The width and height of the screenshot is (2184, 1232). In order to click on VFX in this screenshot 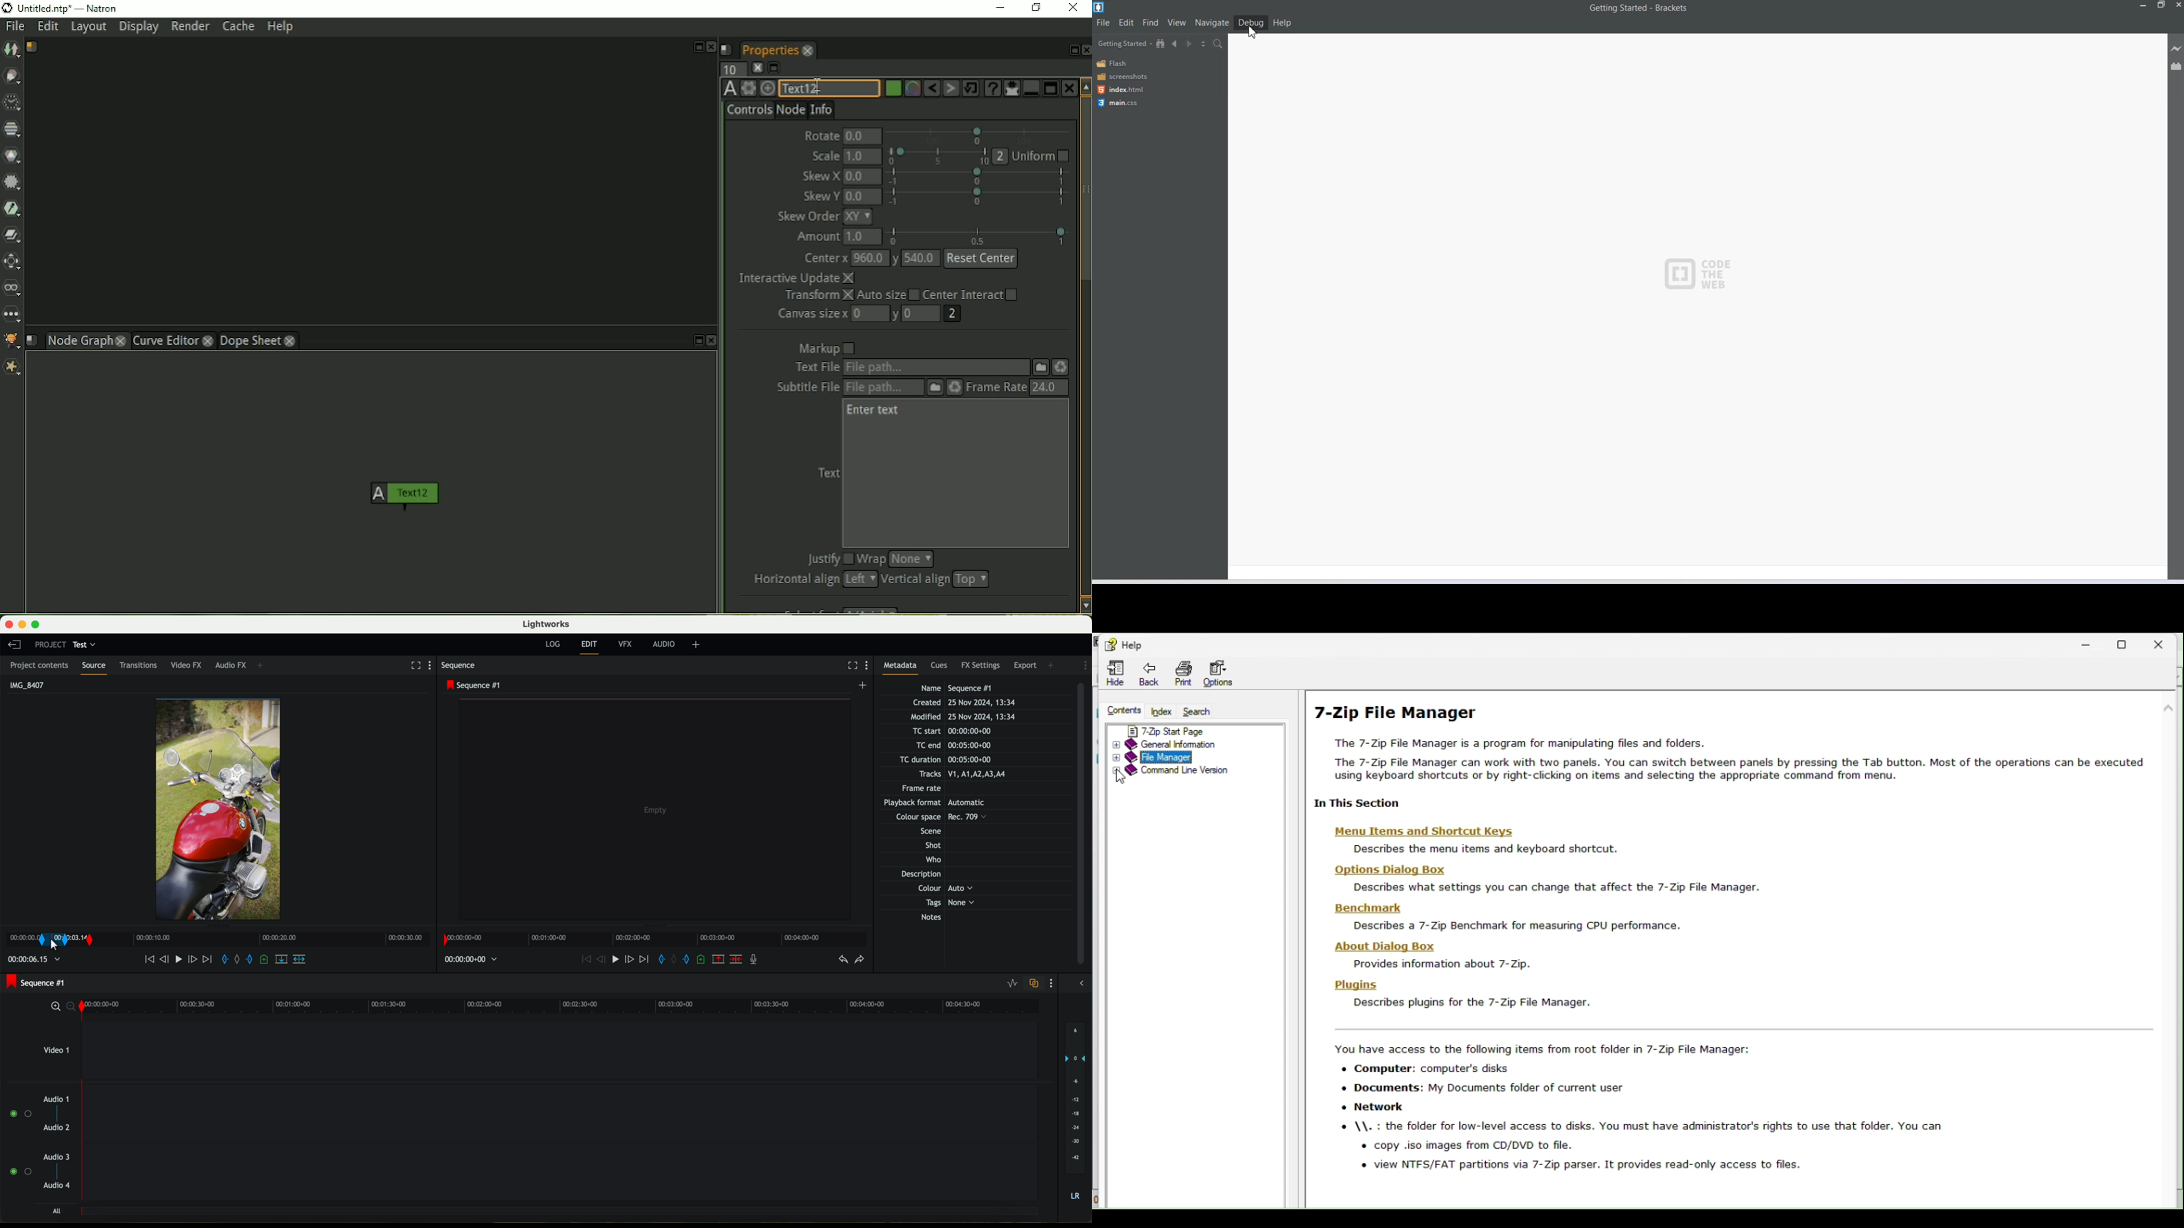, I will do `click(627, 646)`.